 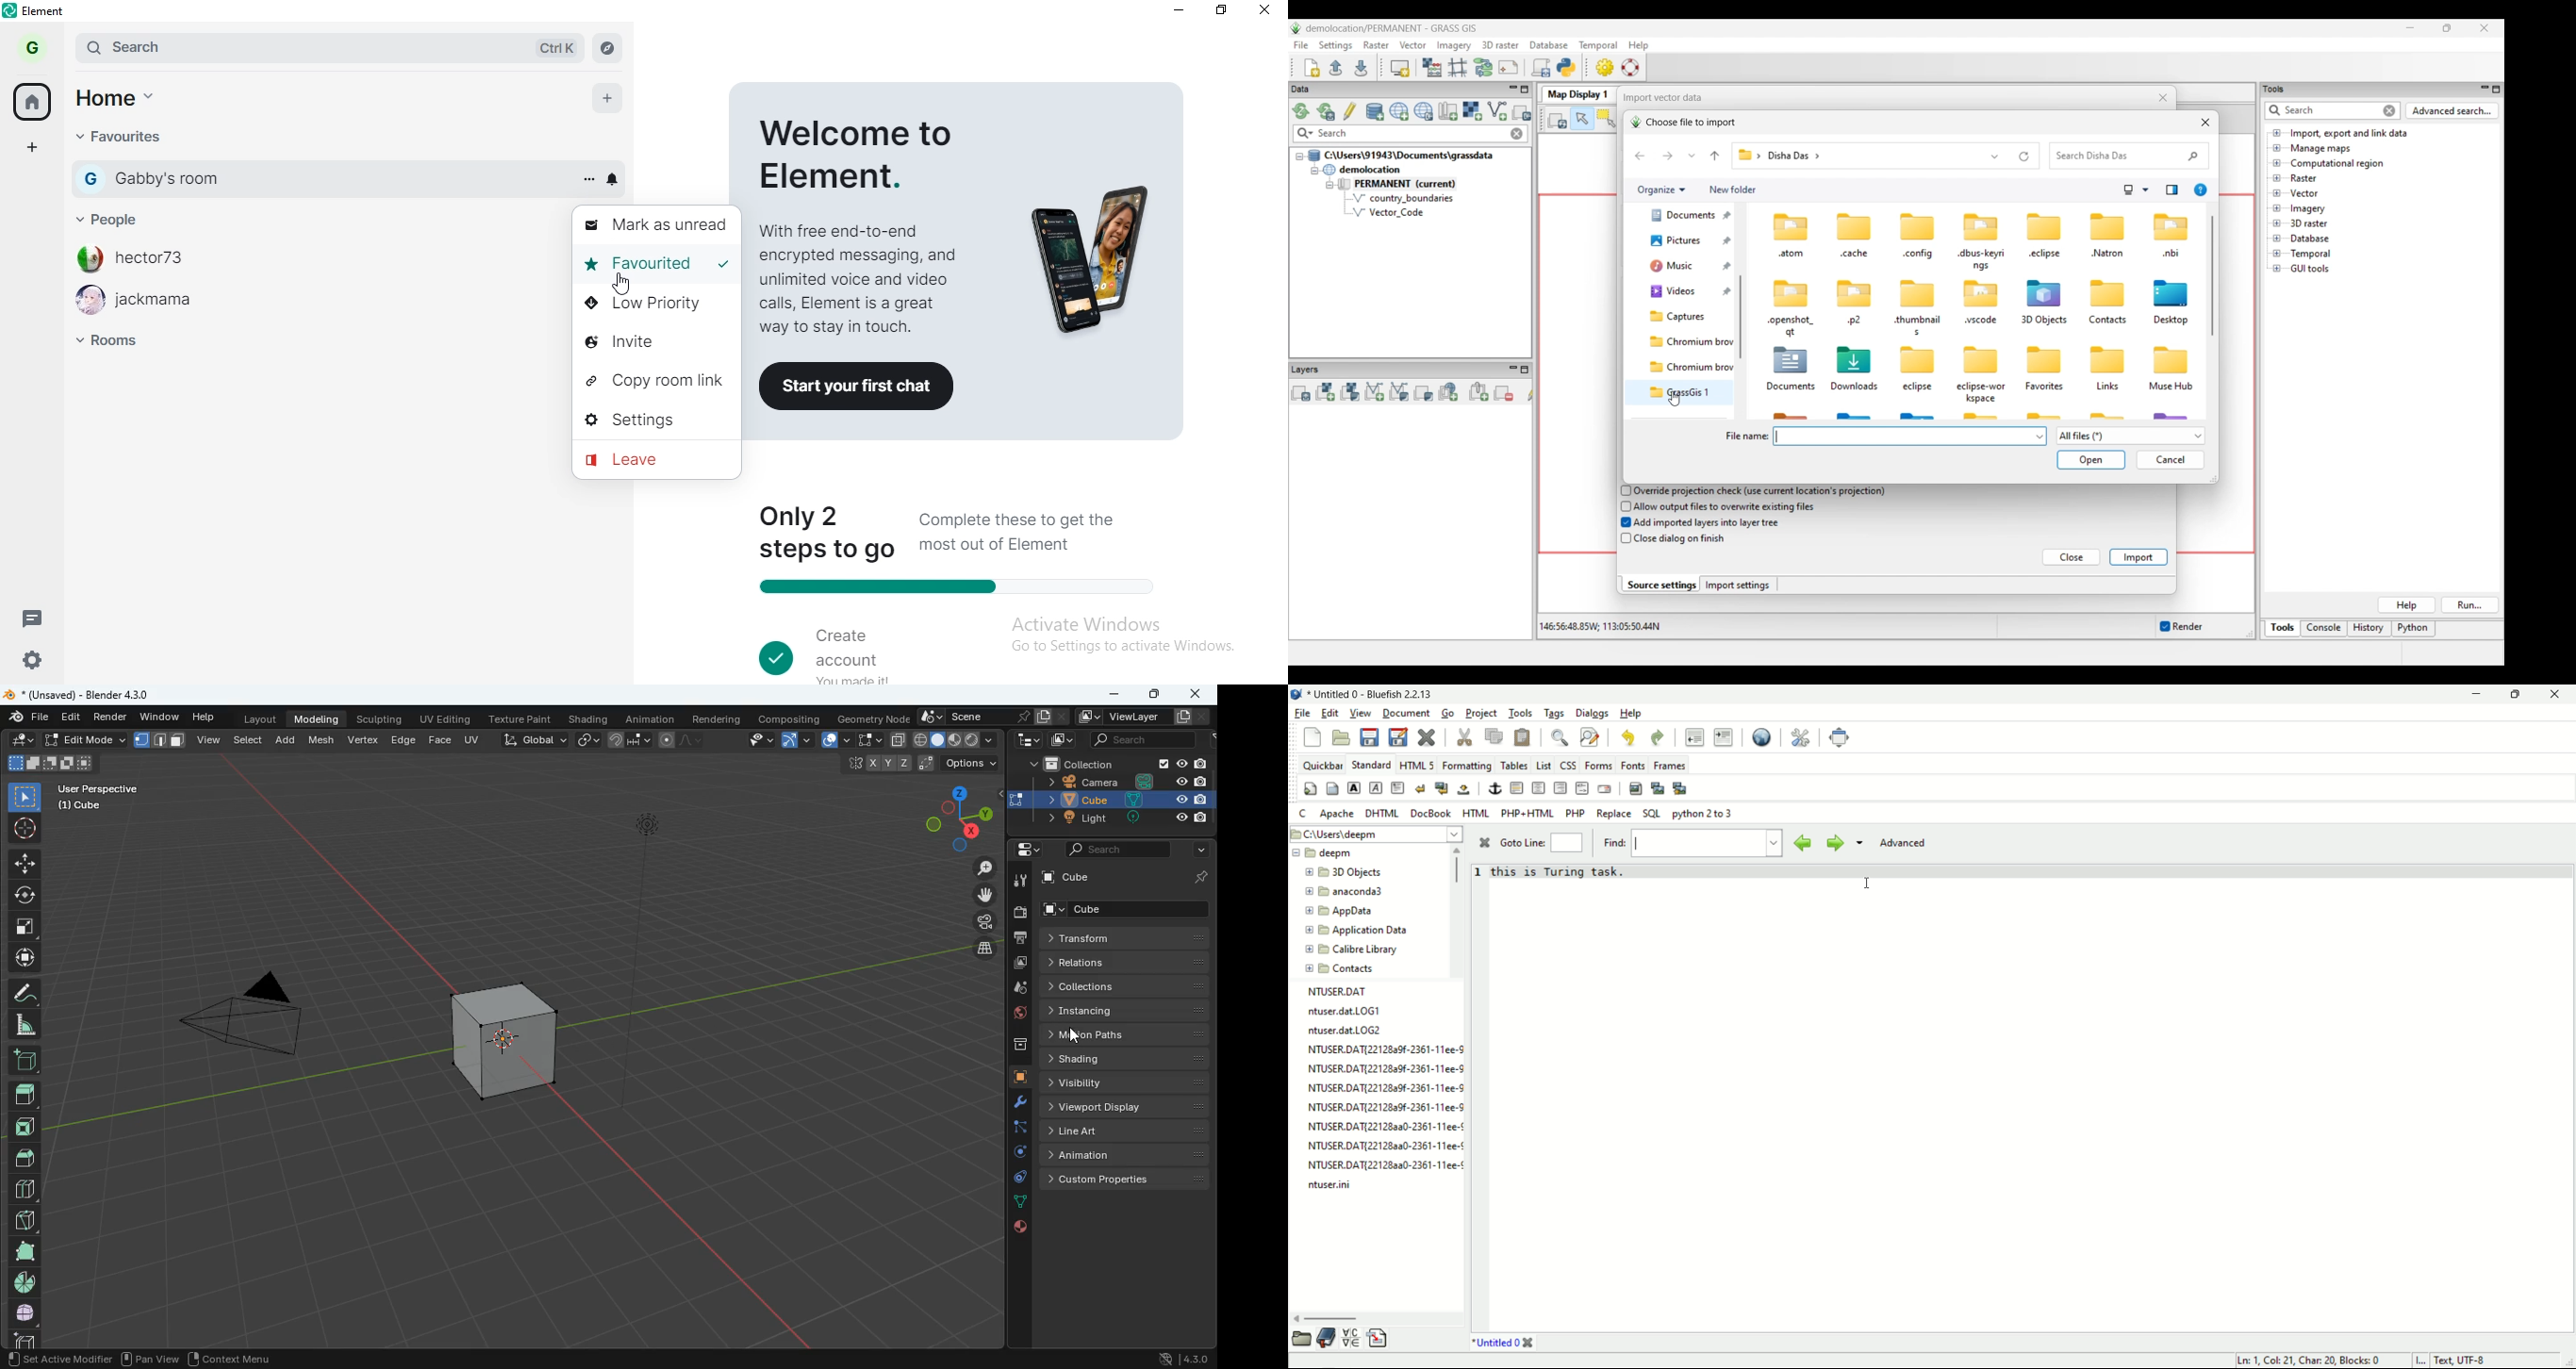 I want to click on maximize, so click(x=2518, y=696).